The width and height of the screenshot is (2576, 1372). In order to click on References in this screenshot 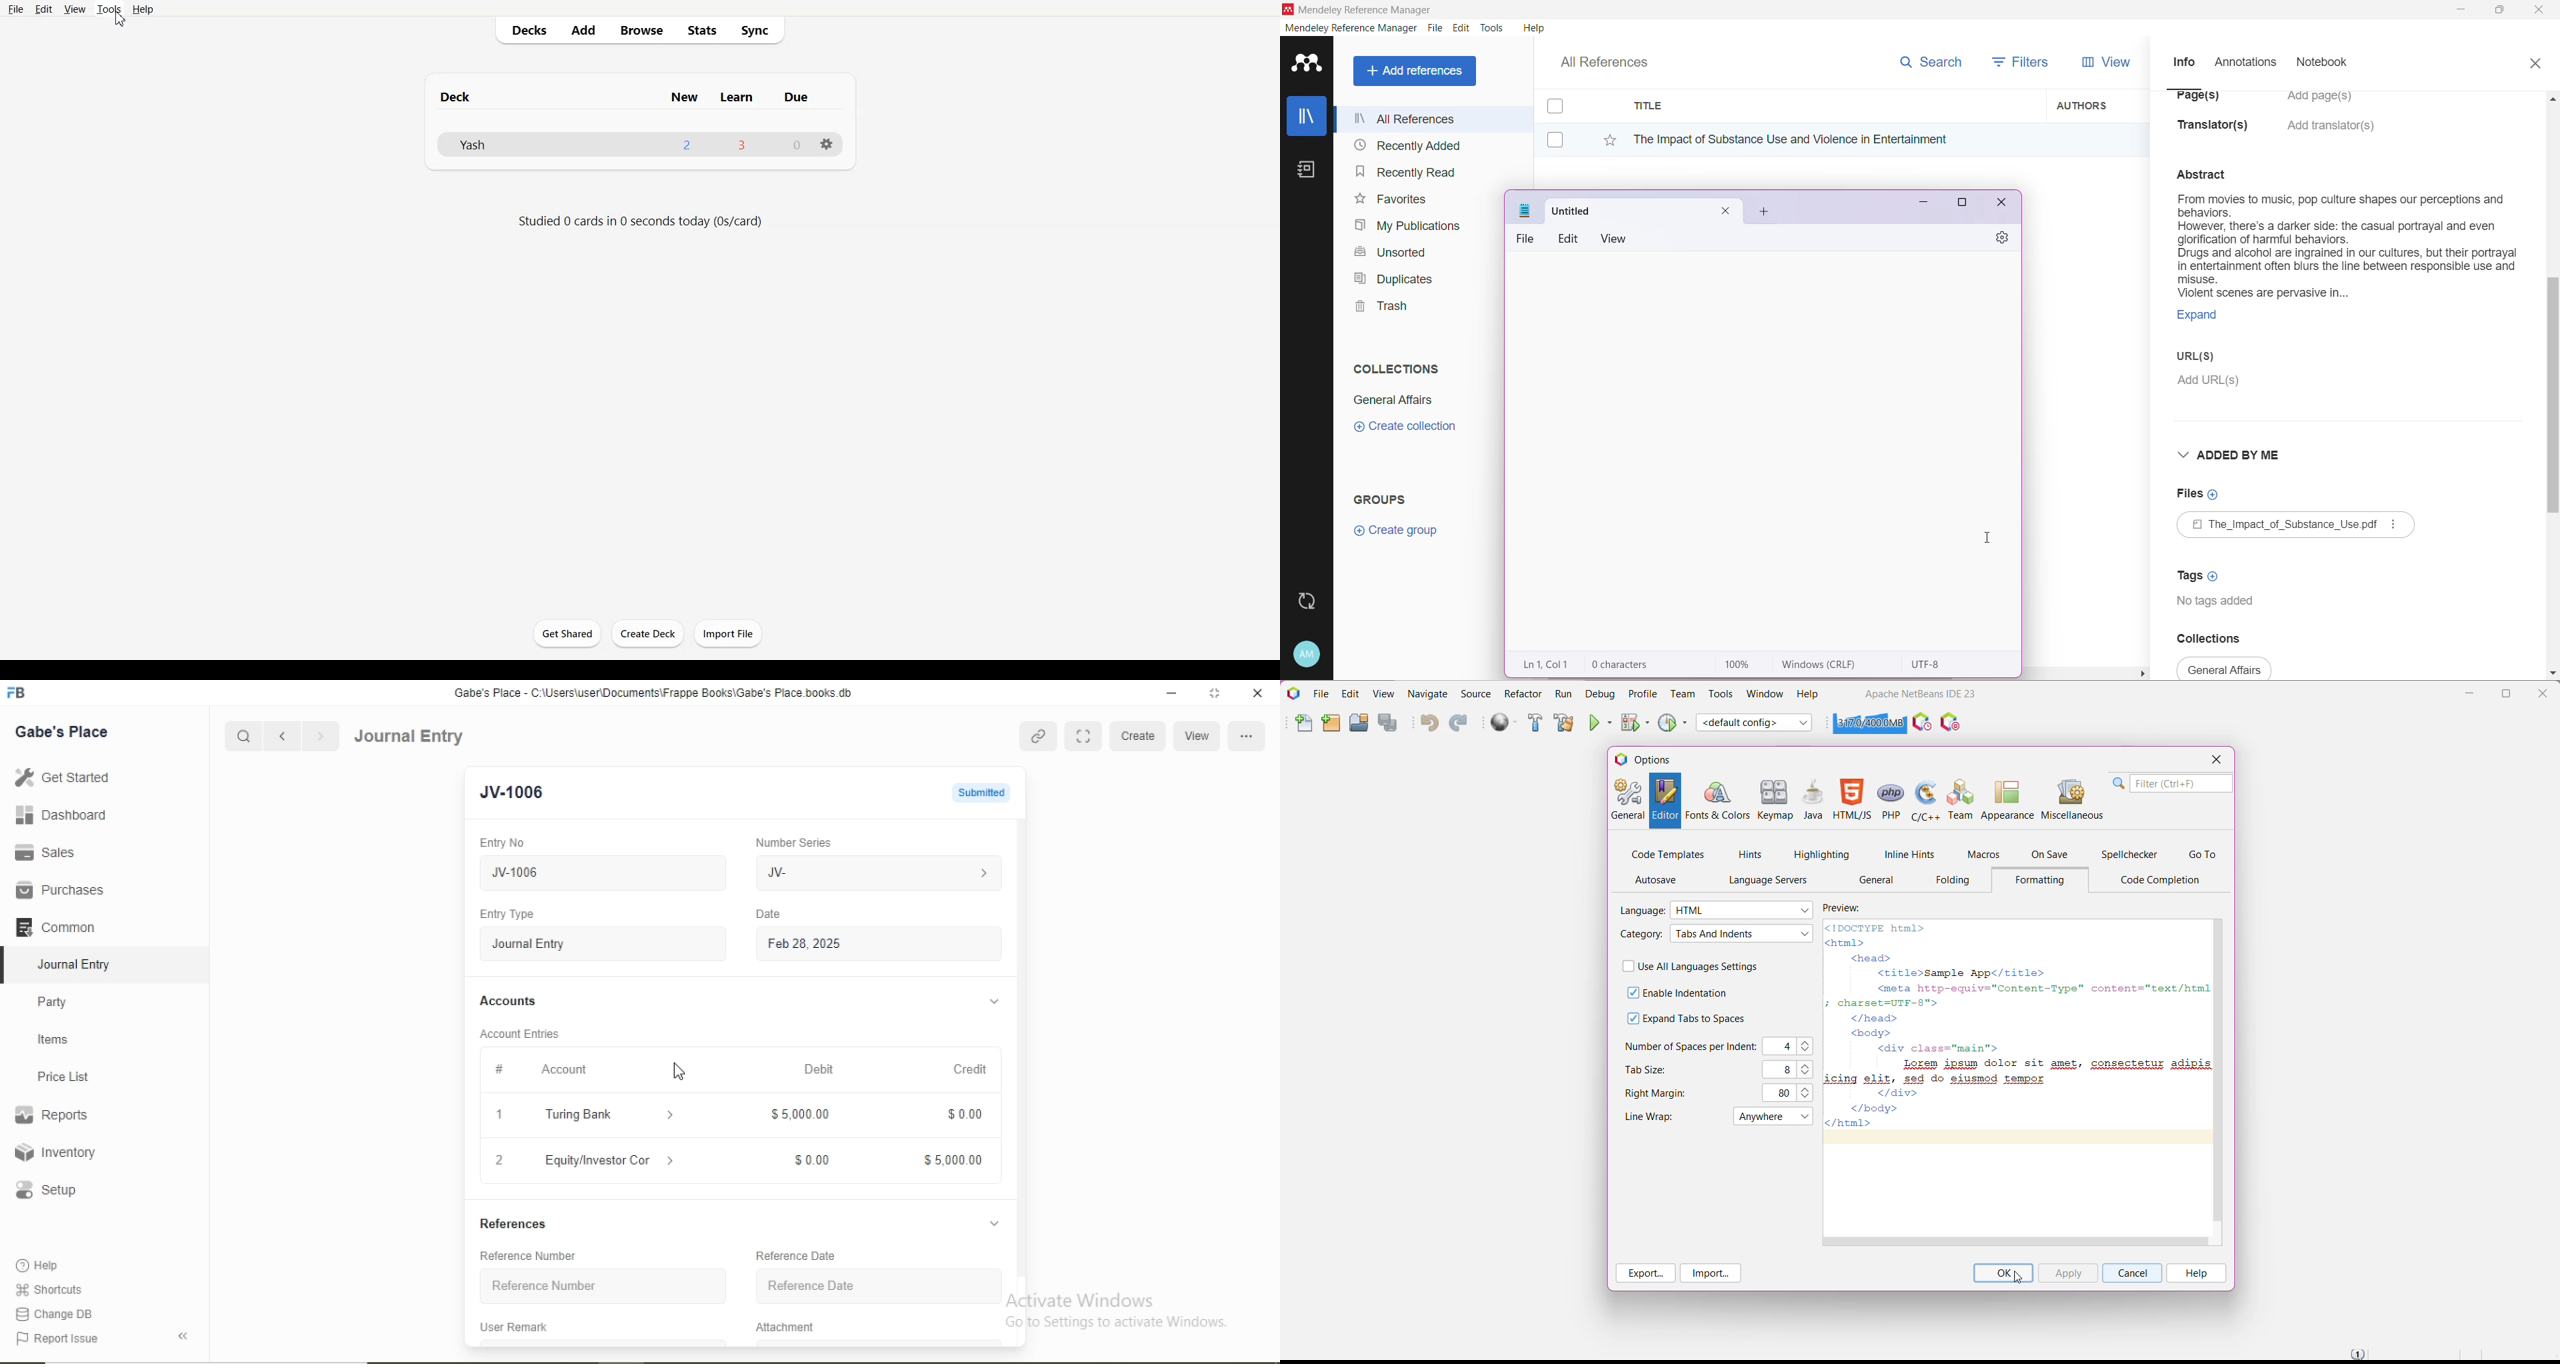, I will do `click(513, 1225)`.